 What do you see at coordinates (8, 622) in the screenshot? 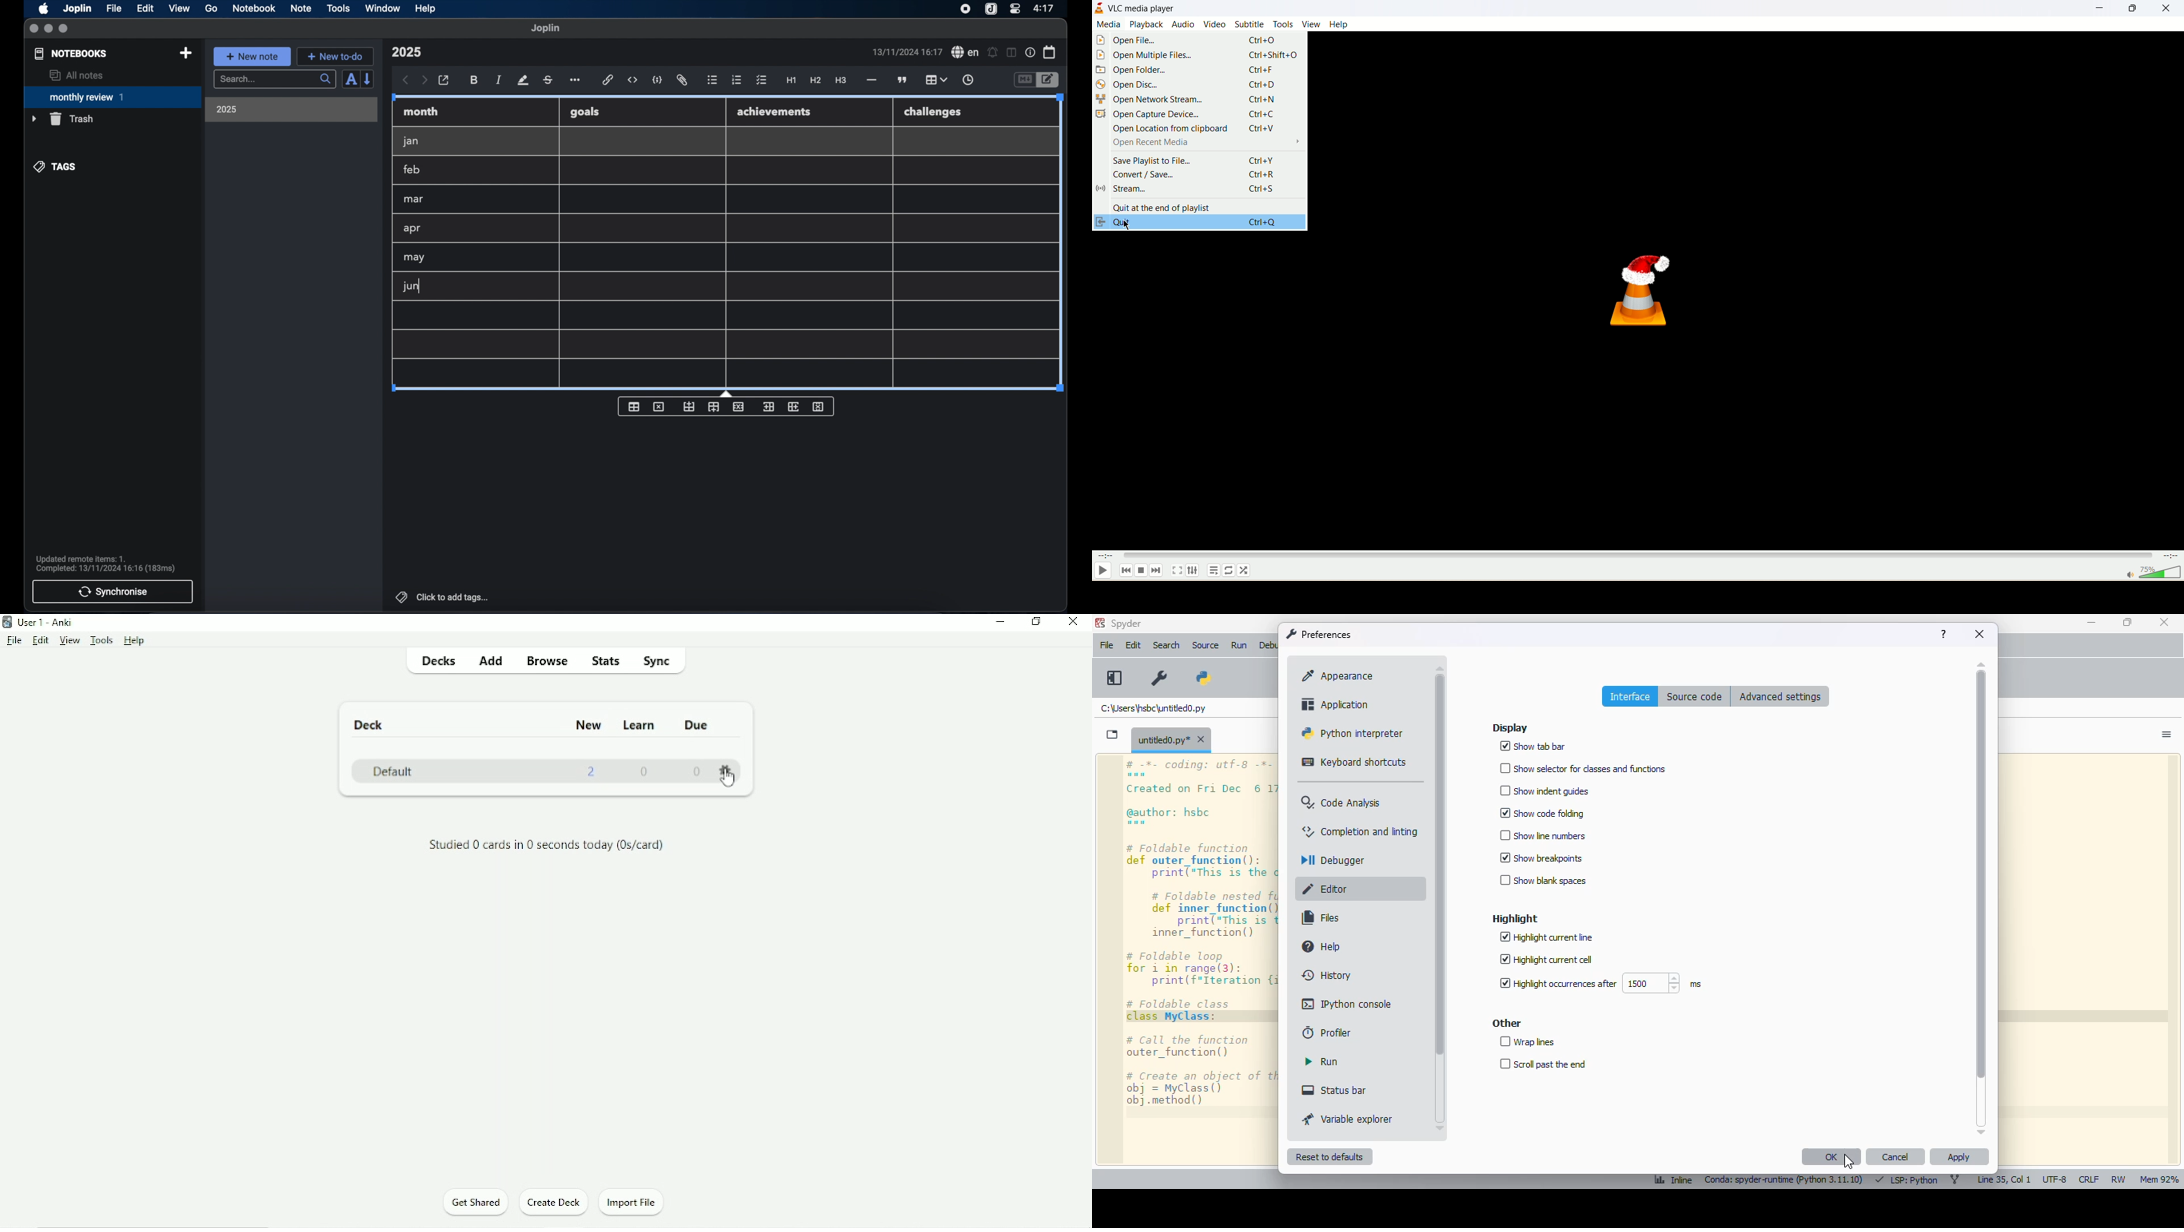
I see `Anki logo` at bounding box center [8, 622].